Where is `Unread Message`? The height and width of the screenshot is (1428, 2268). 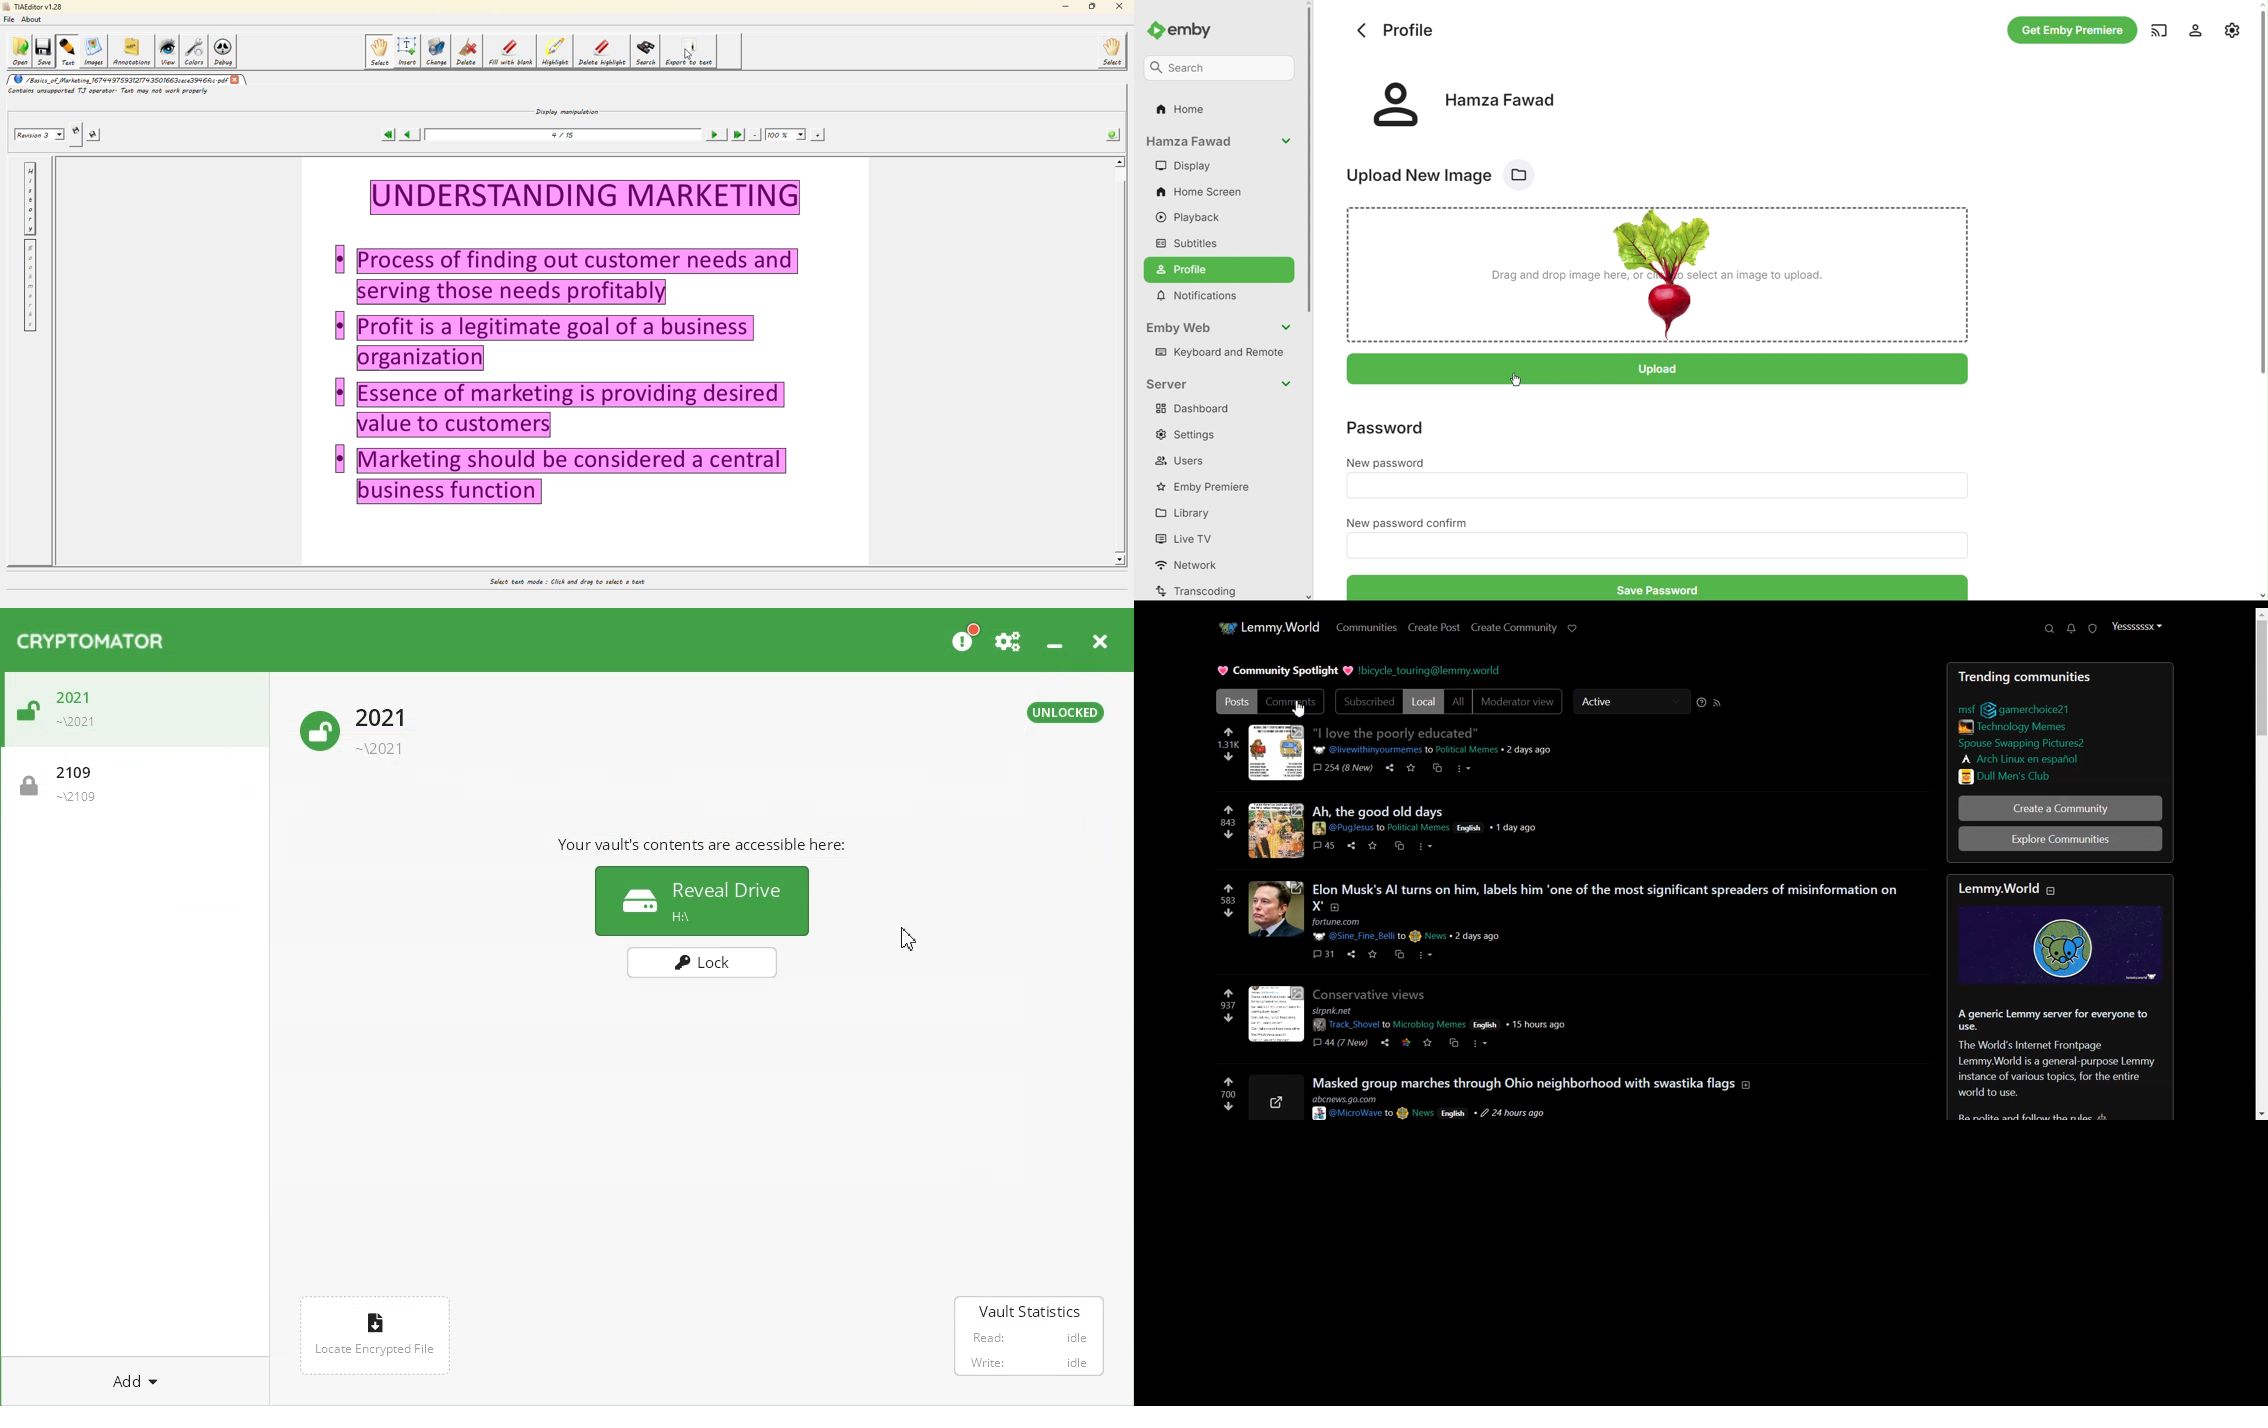 Unread Message is located at coordinates (2072, 629).